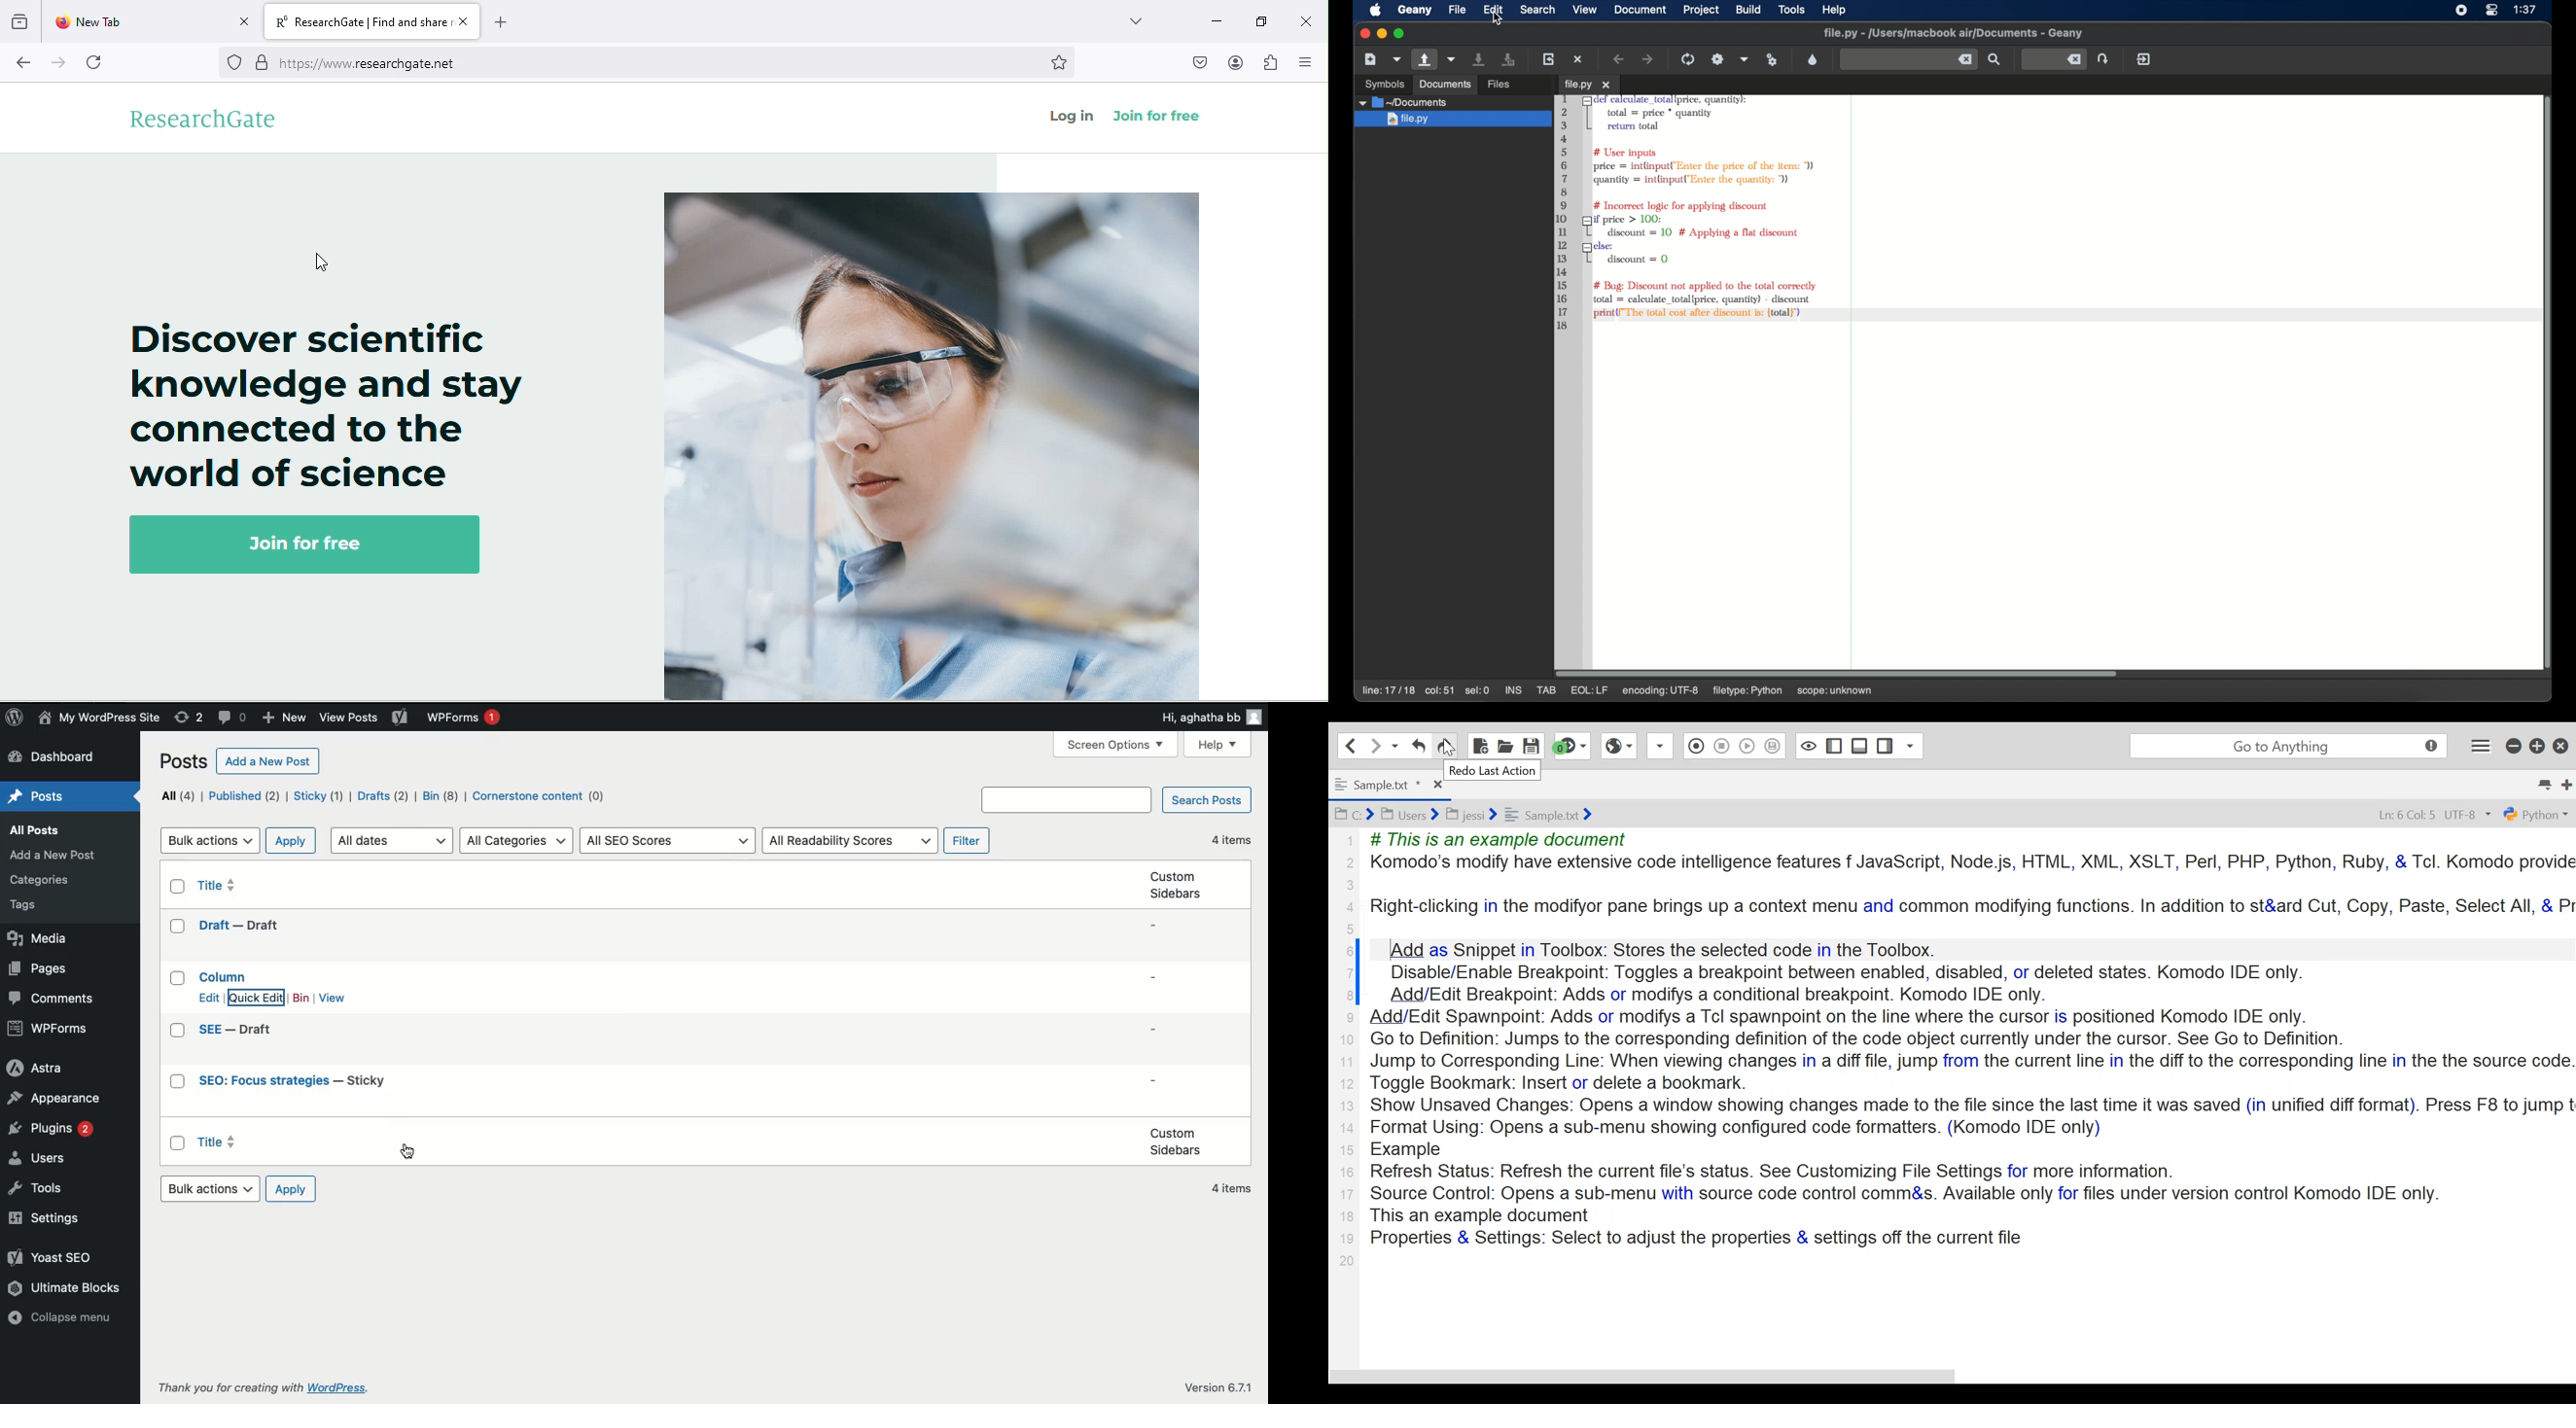  I want to click on screen options, so click(1117, 744).